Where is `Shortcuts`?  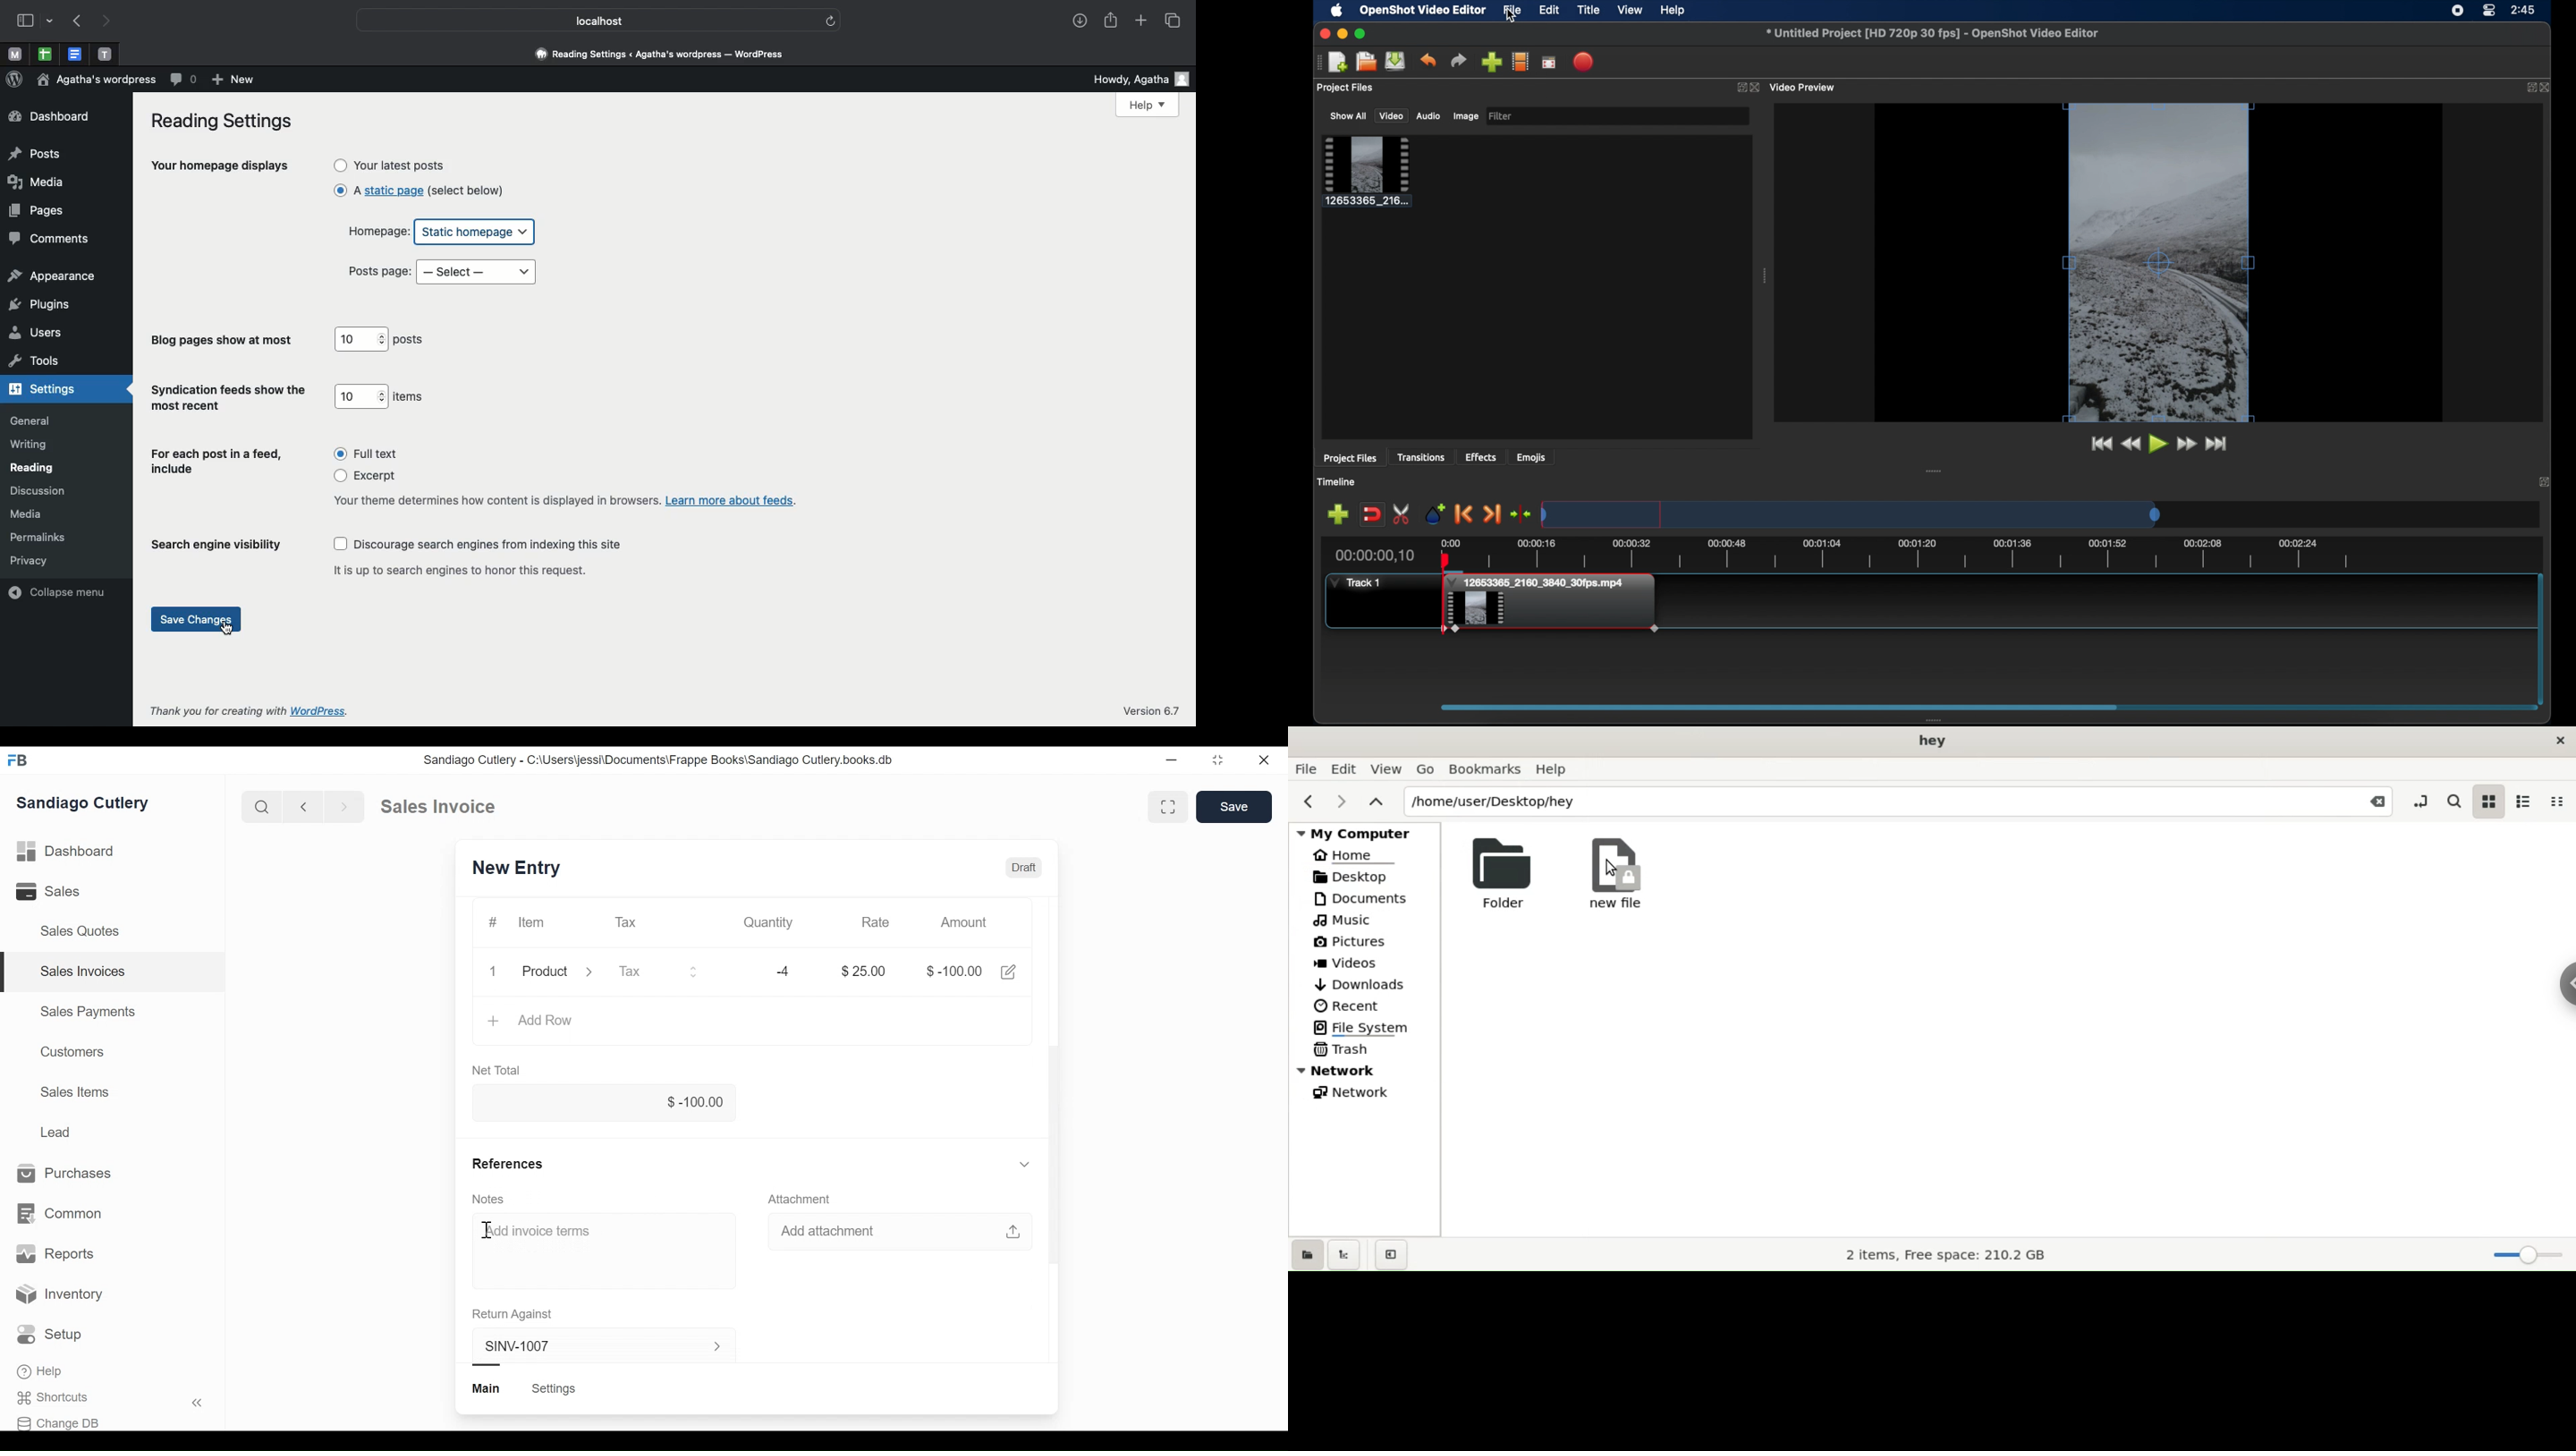 Shortcuts is located at coordinates (51, 1397).